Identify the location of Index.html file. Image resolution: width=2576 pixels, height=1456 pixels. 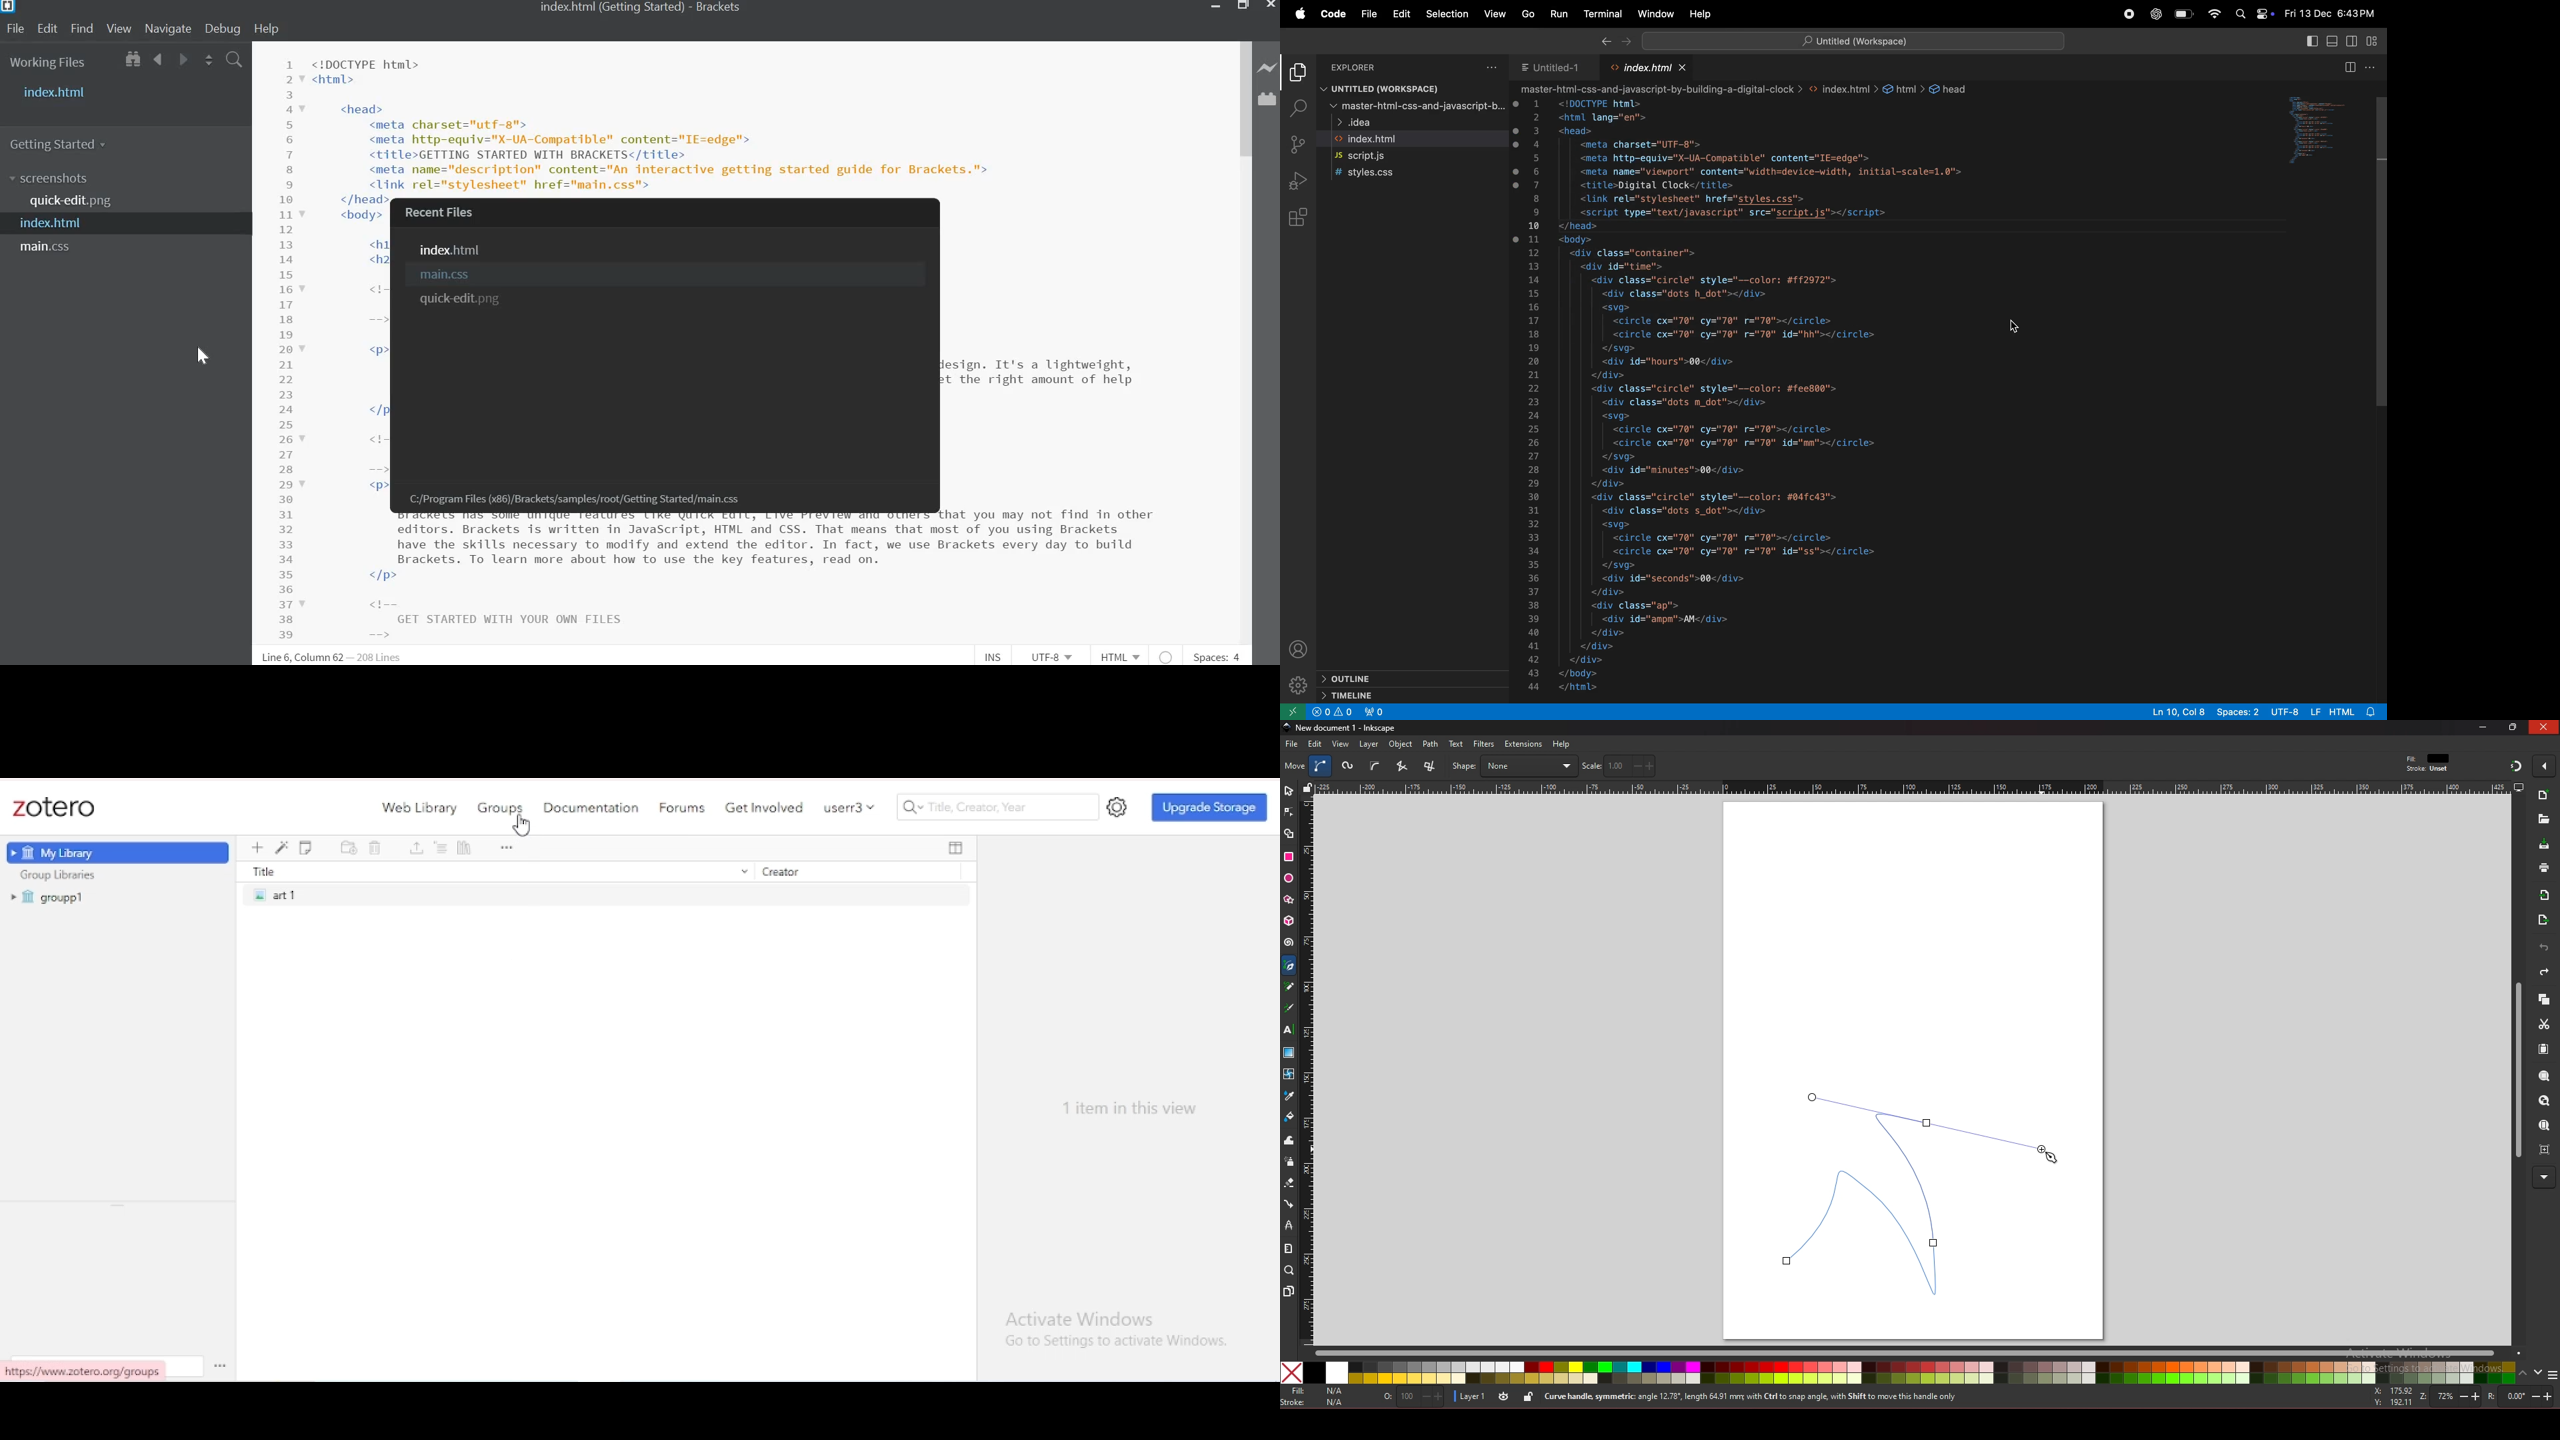
(57, 224).